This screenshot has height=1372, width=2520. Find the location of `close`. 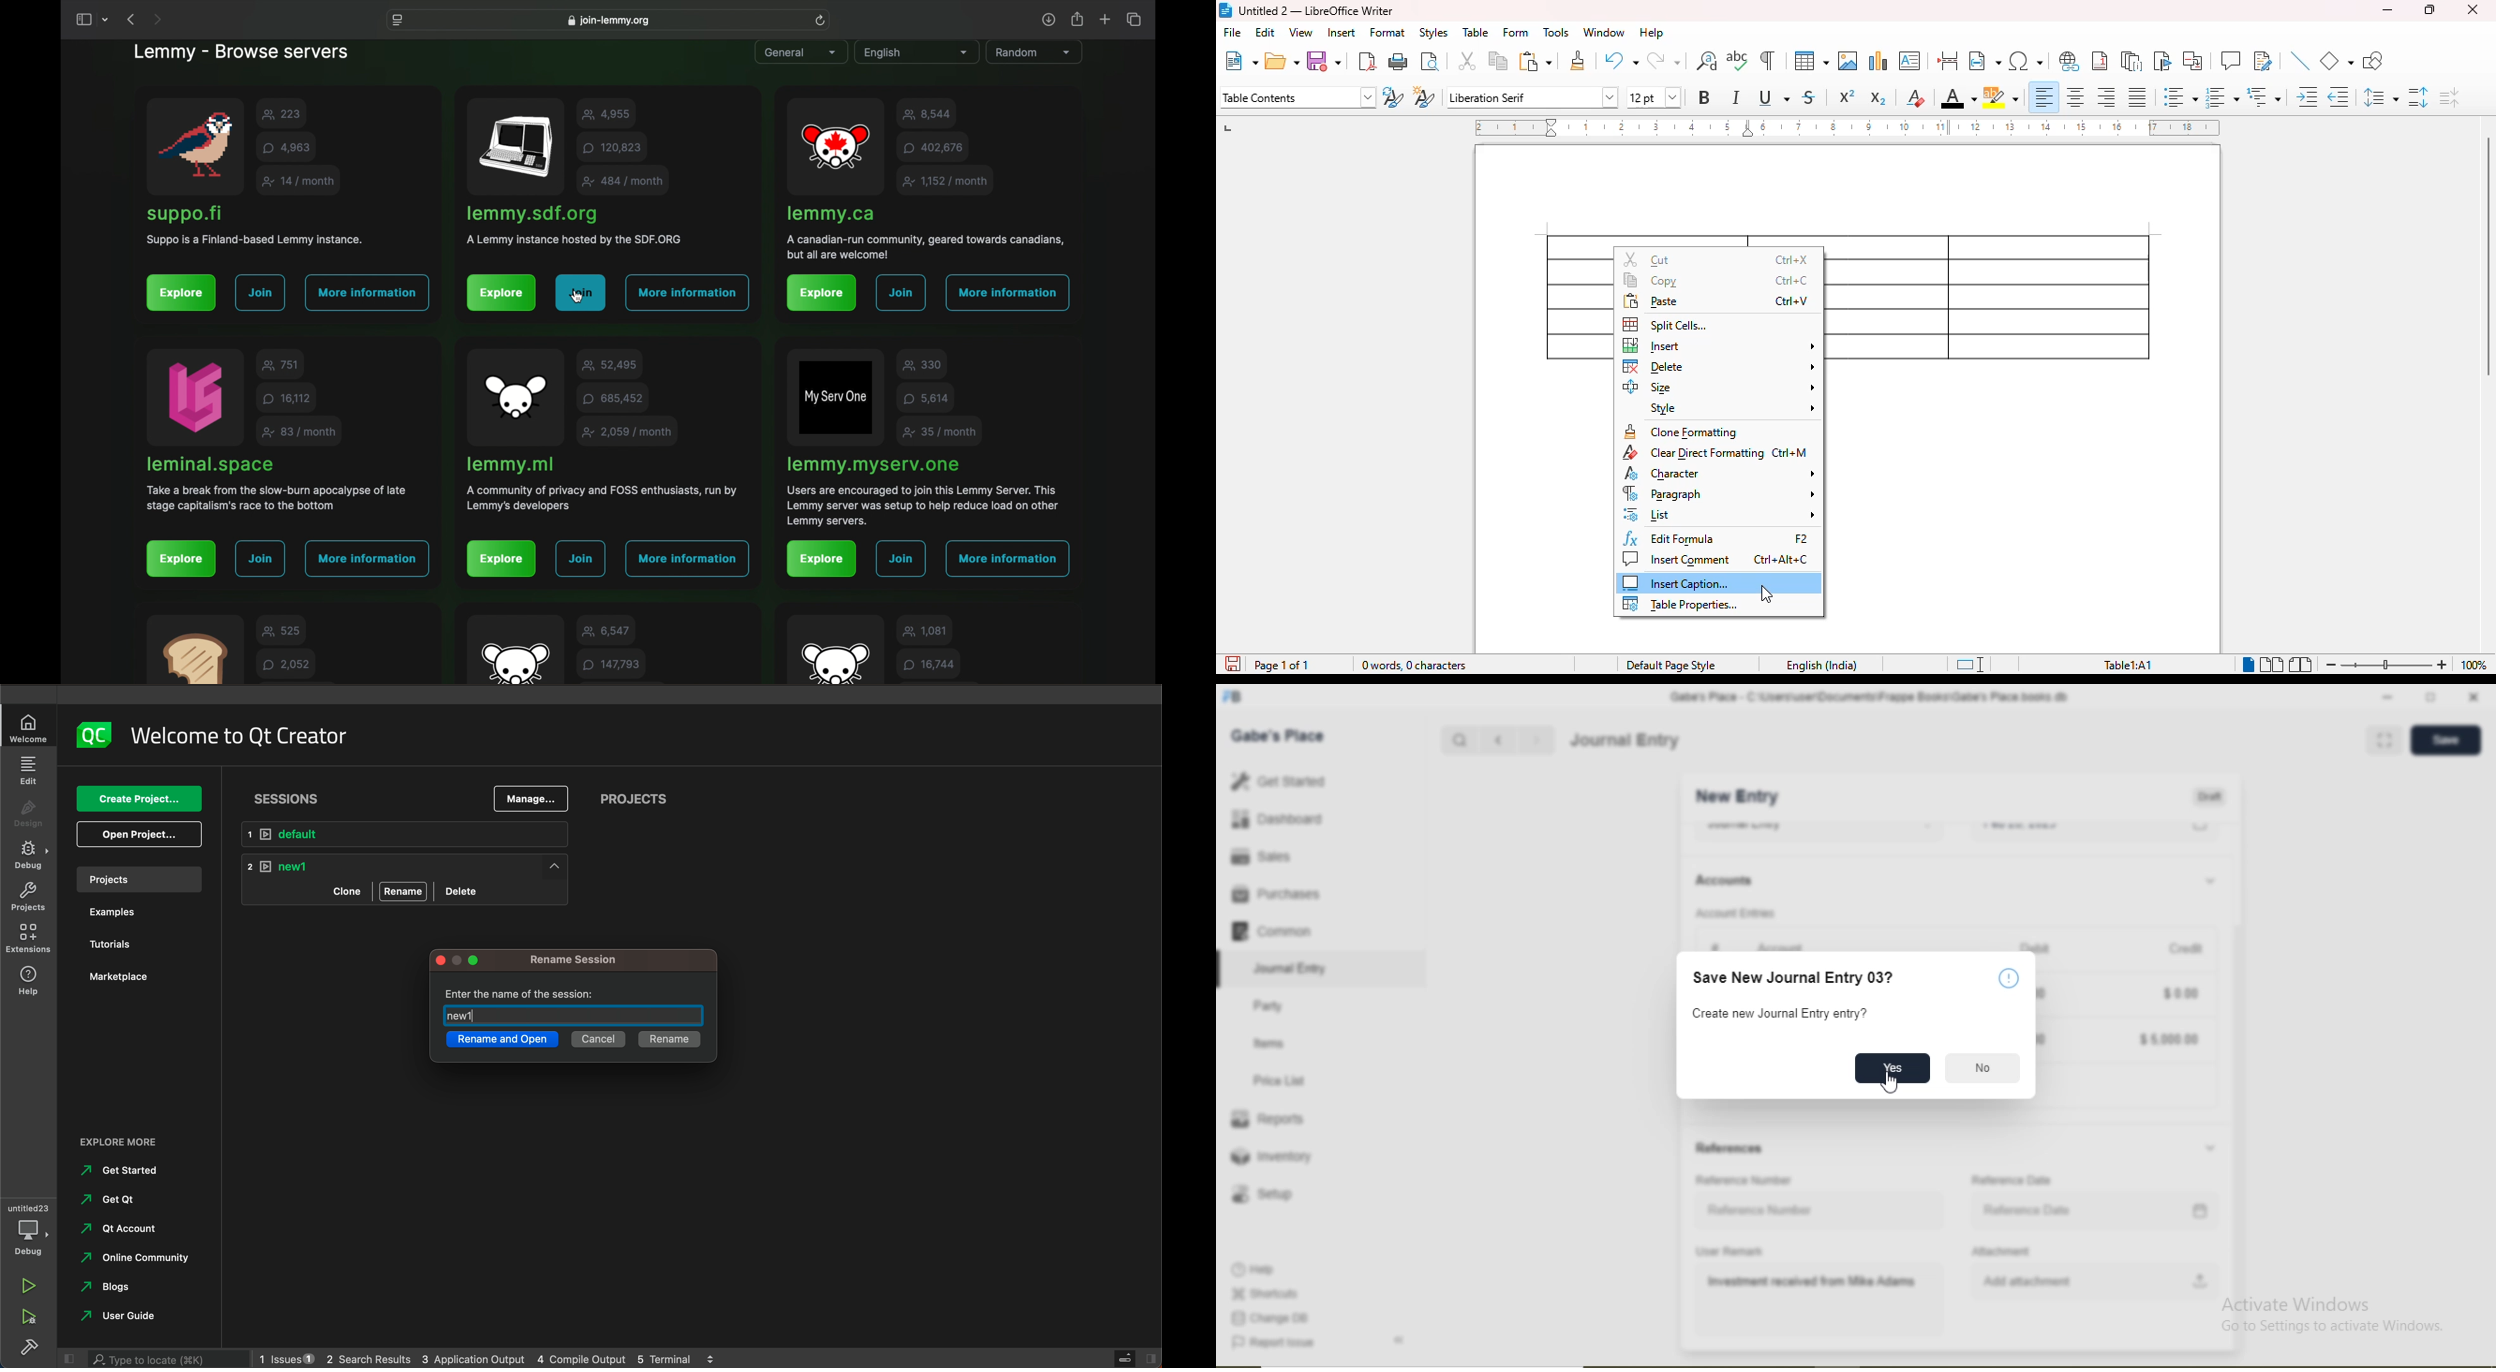

close is located at coordinates (2475, 697).